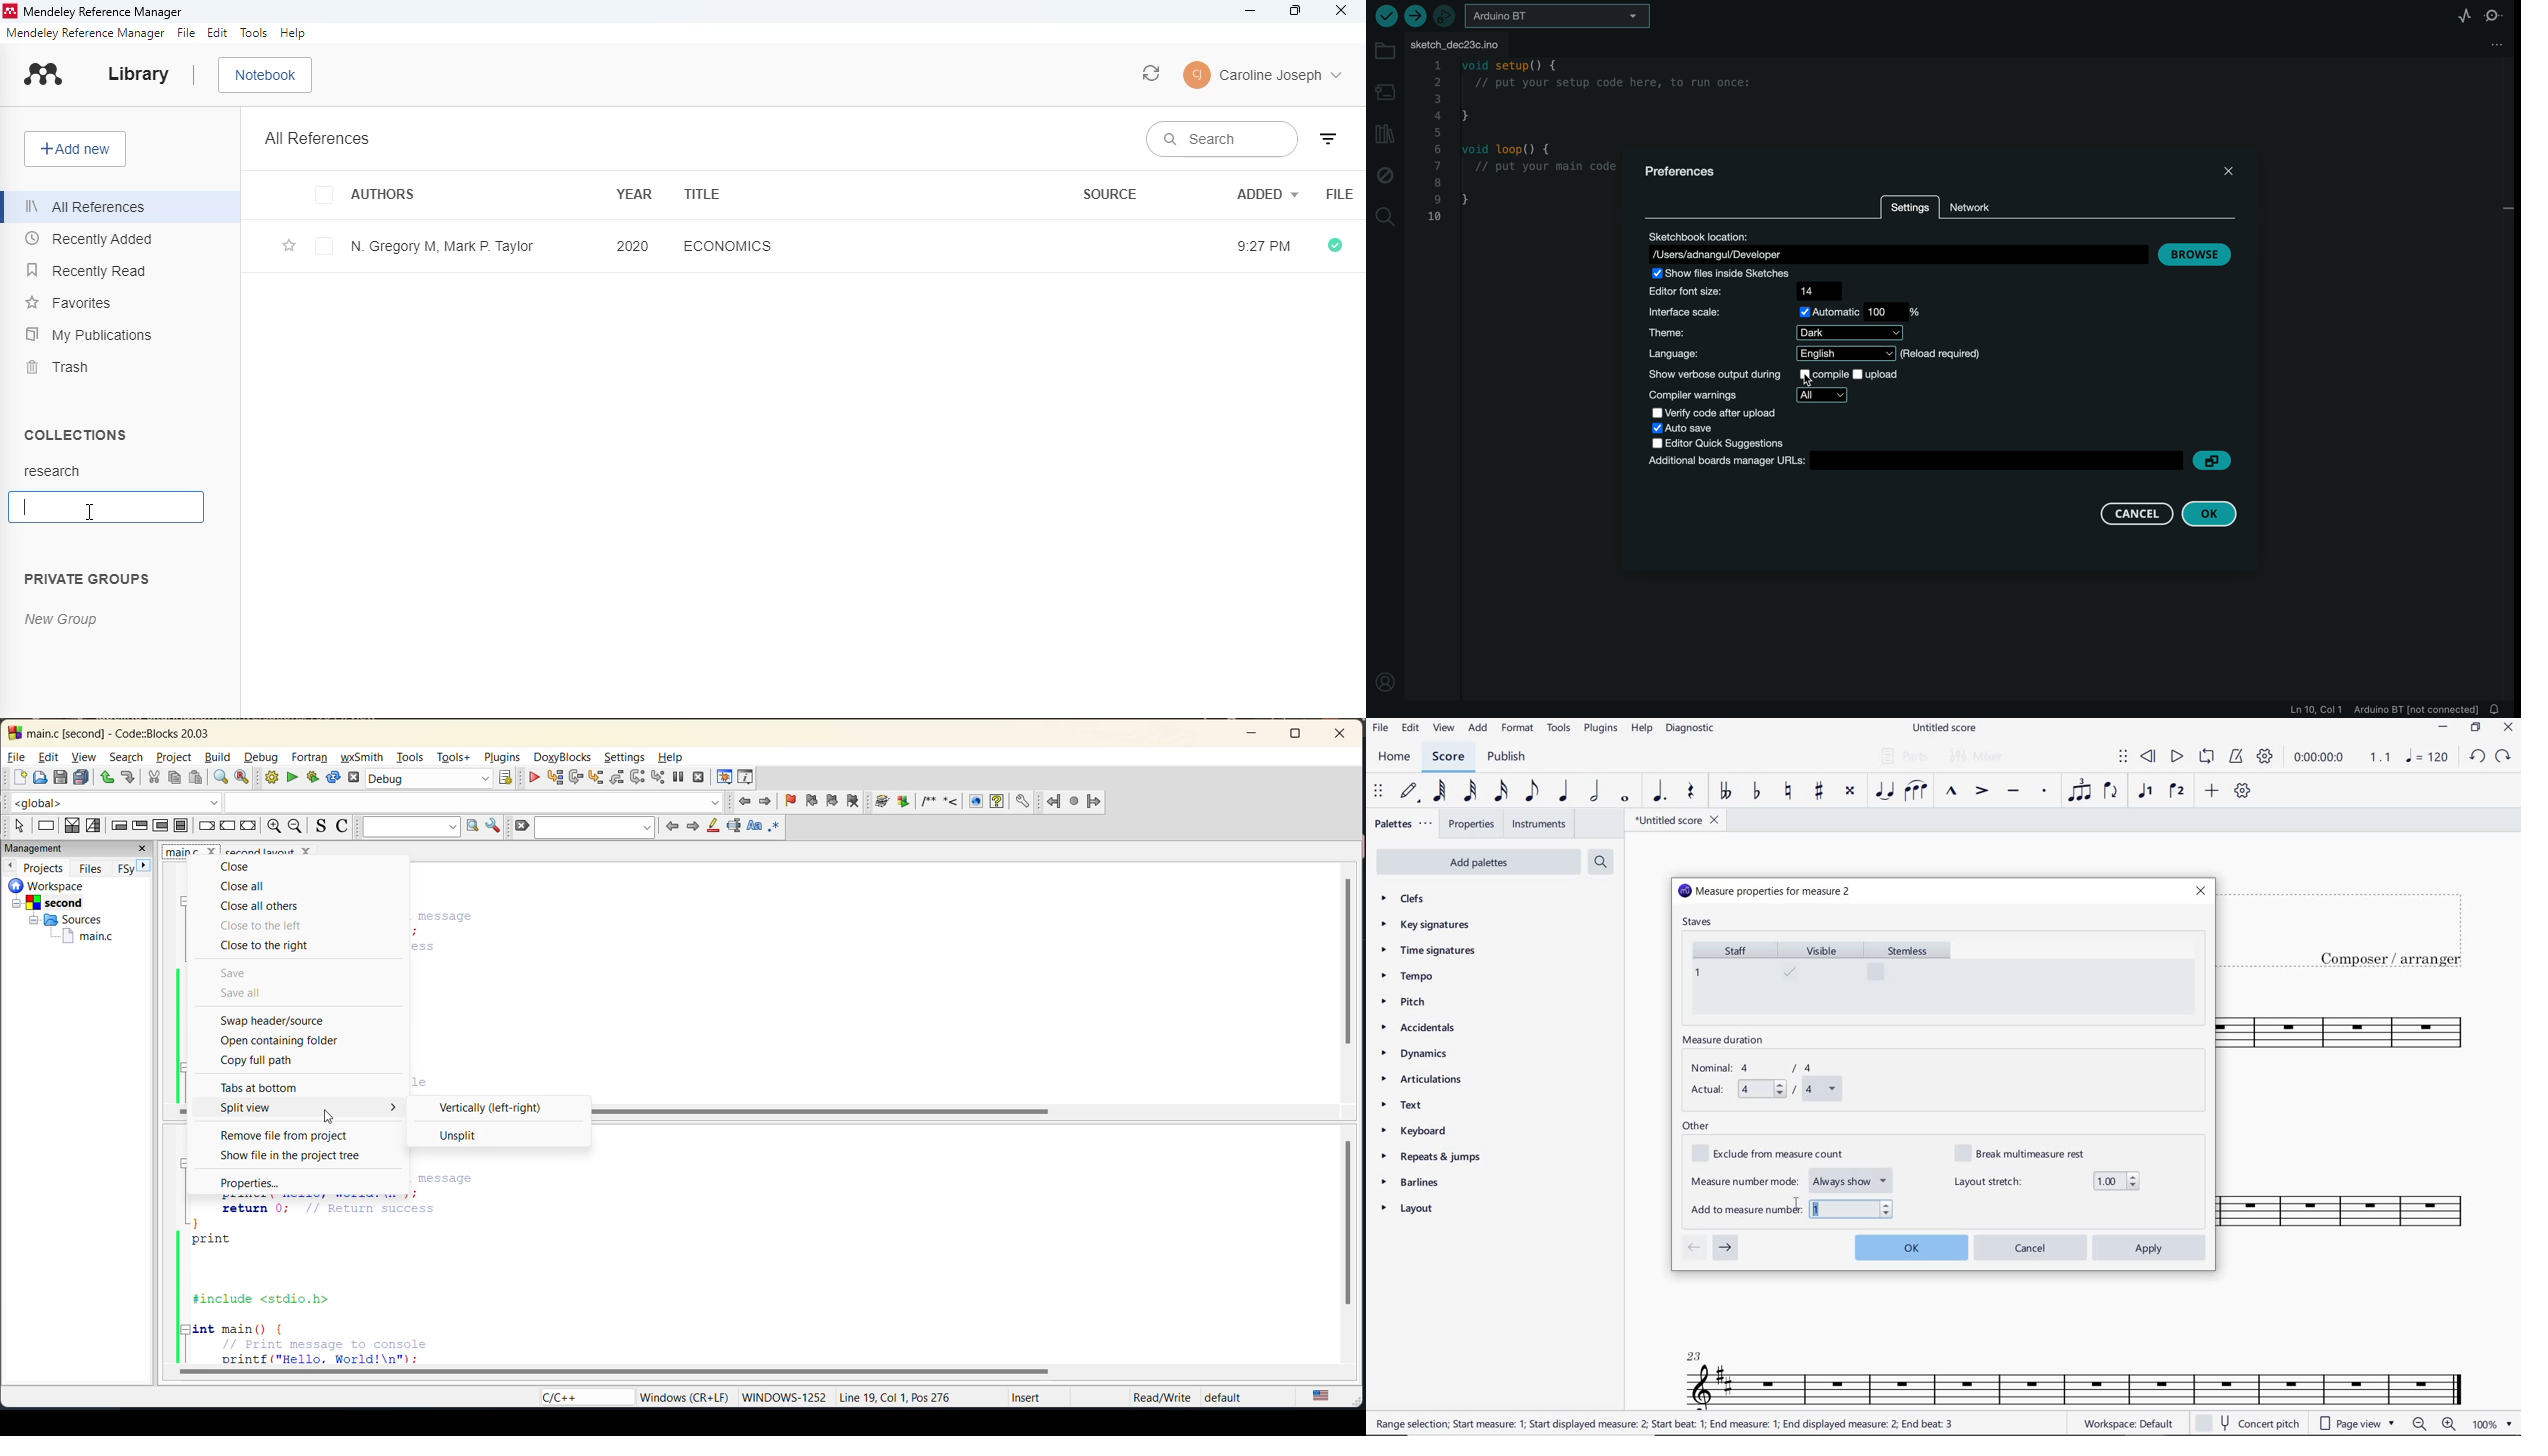 This screenshot has width=2548, height=1456. What do you see at coordinates (1733, 444) in the screenshot?
I see `editor` at bounding box center [1733, 444].